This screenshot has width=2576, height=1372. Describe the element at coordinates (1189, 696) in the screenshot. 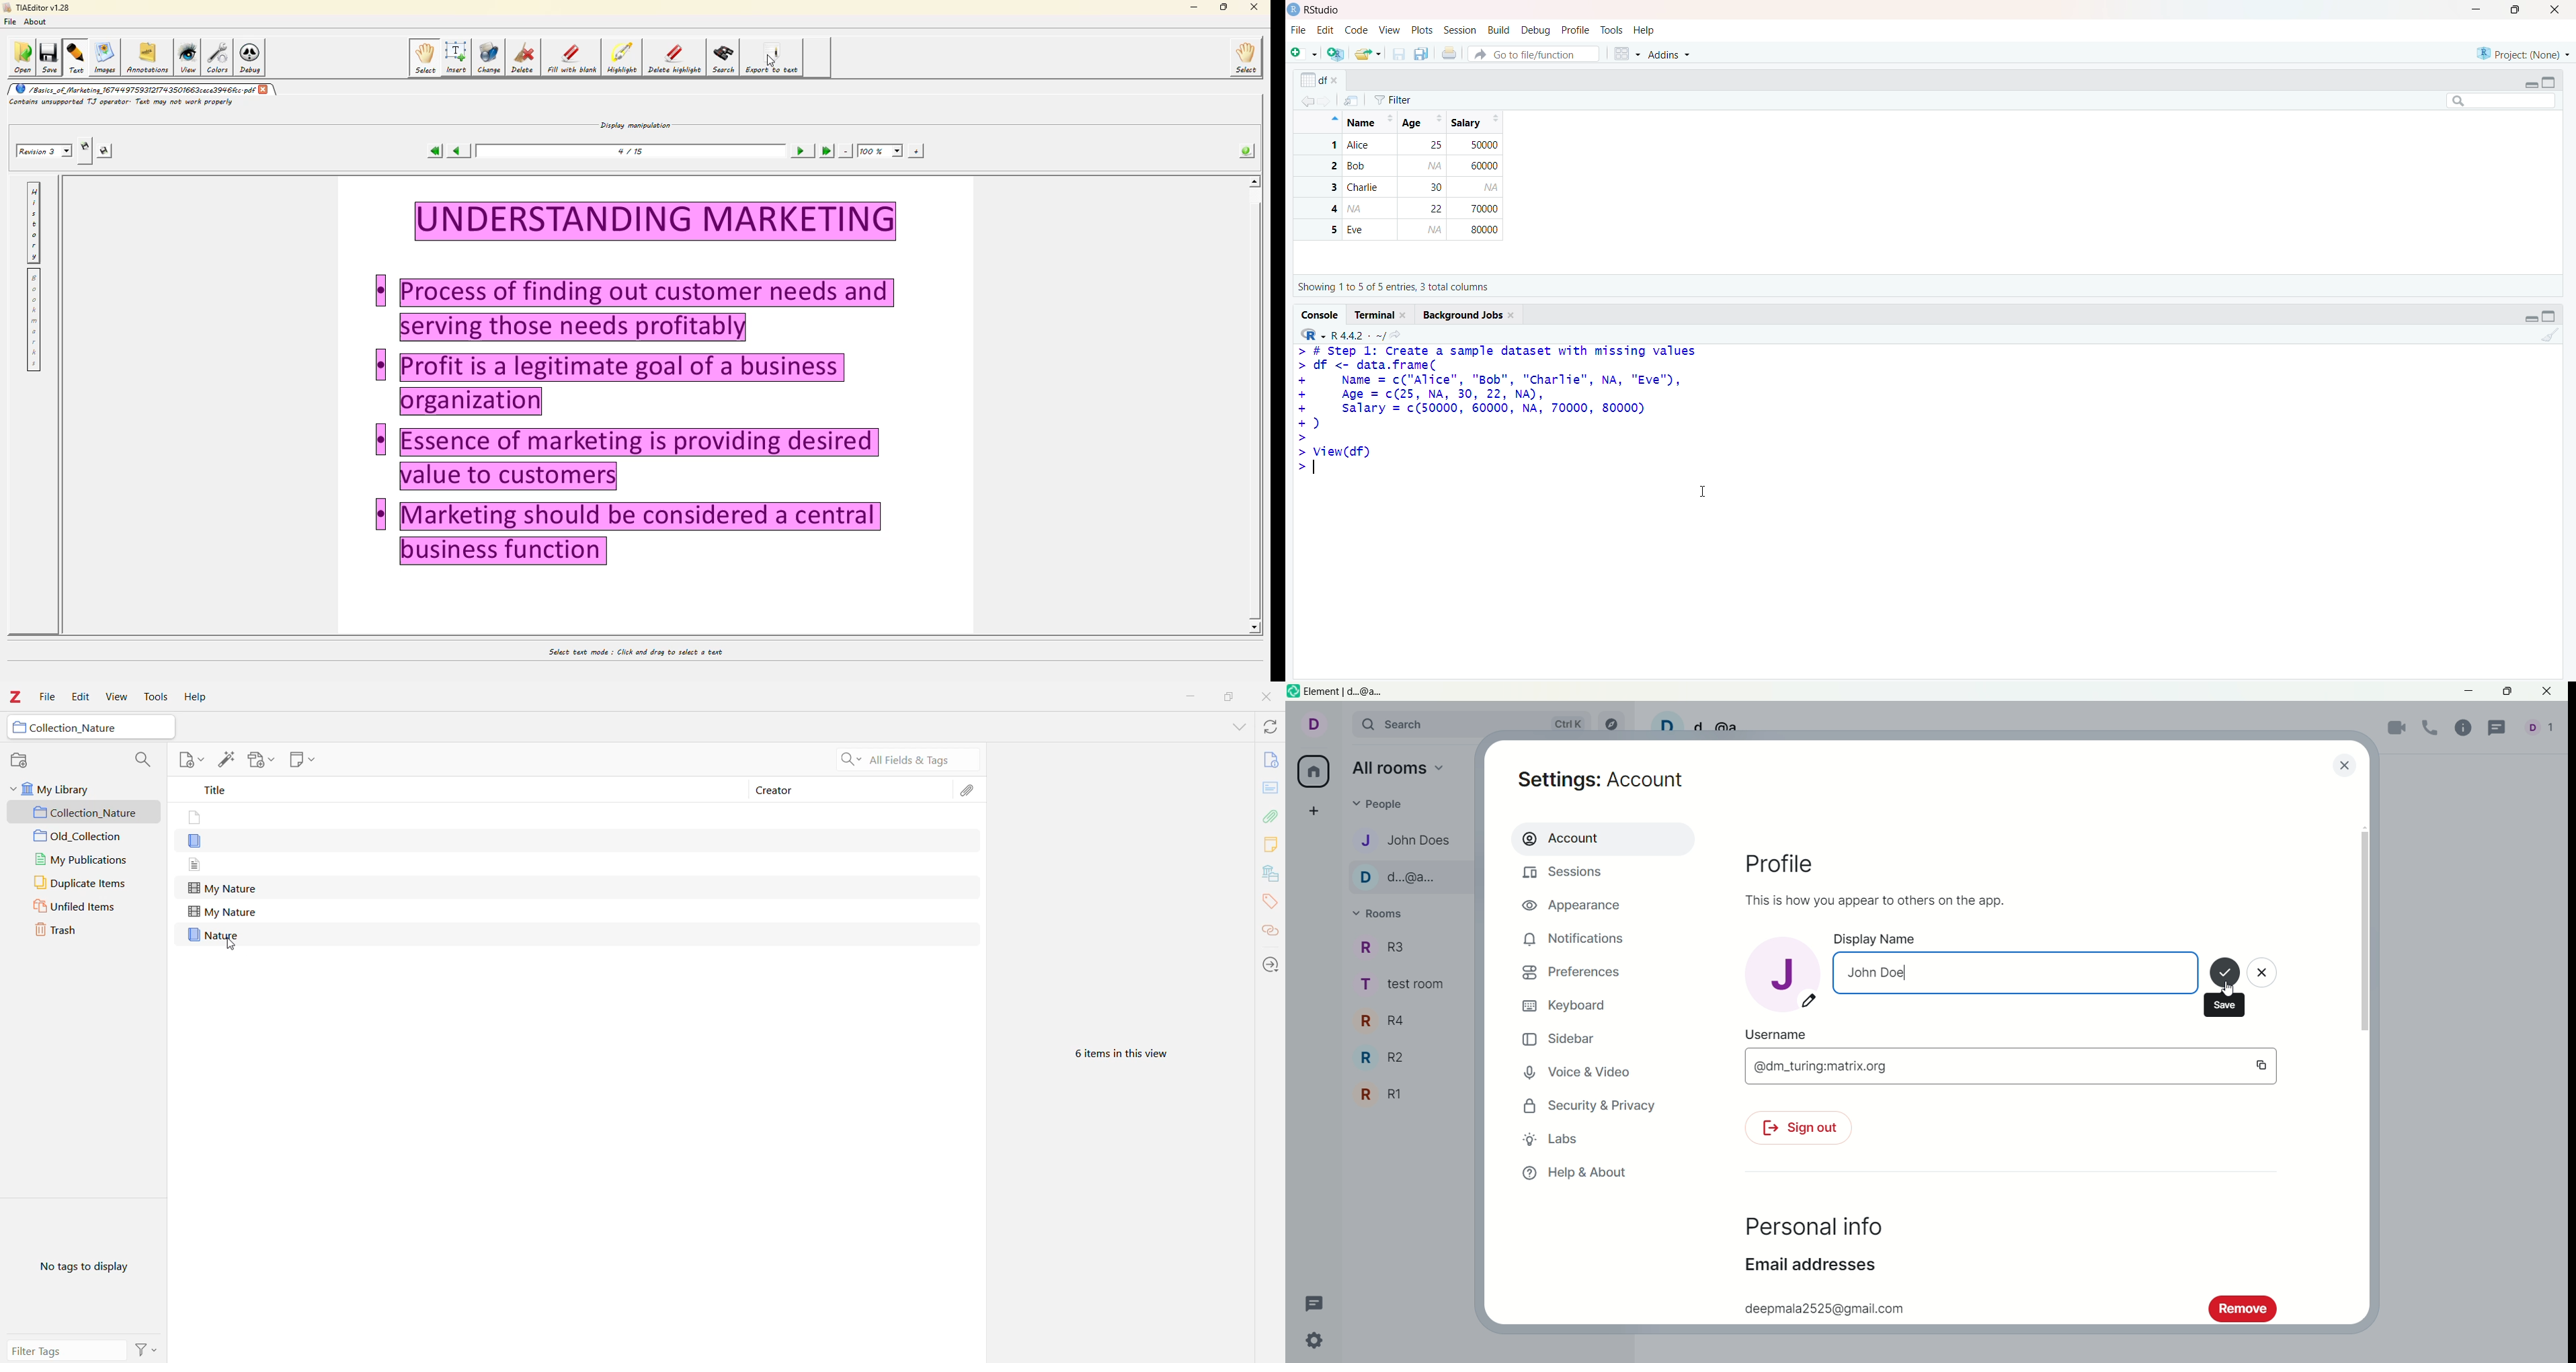

I see `Minimize` at that location.